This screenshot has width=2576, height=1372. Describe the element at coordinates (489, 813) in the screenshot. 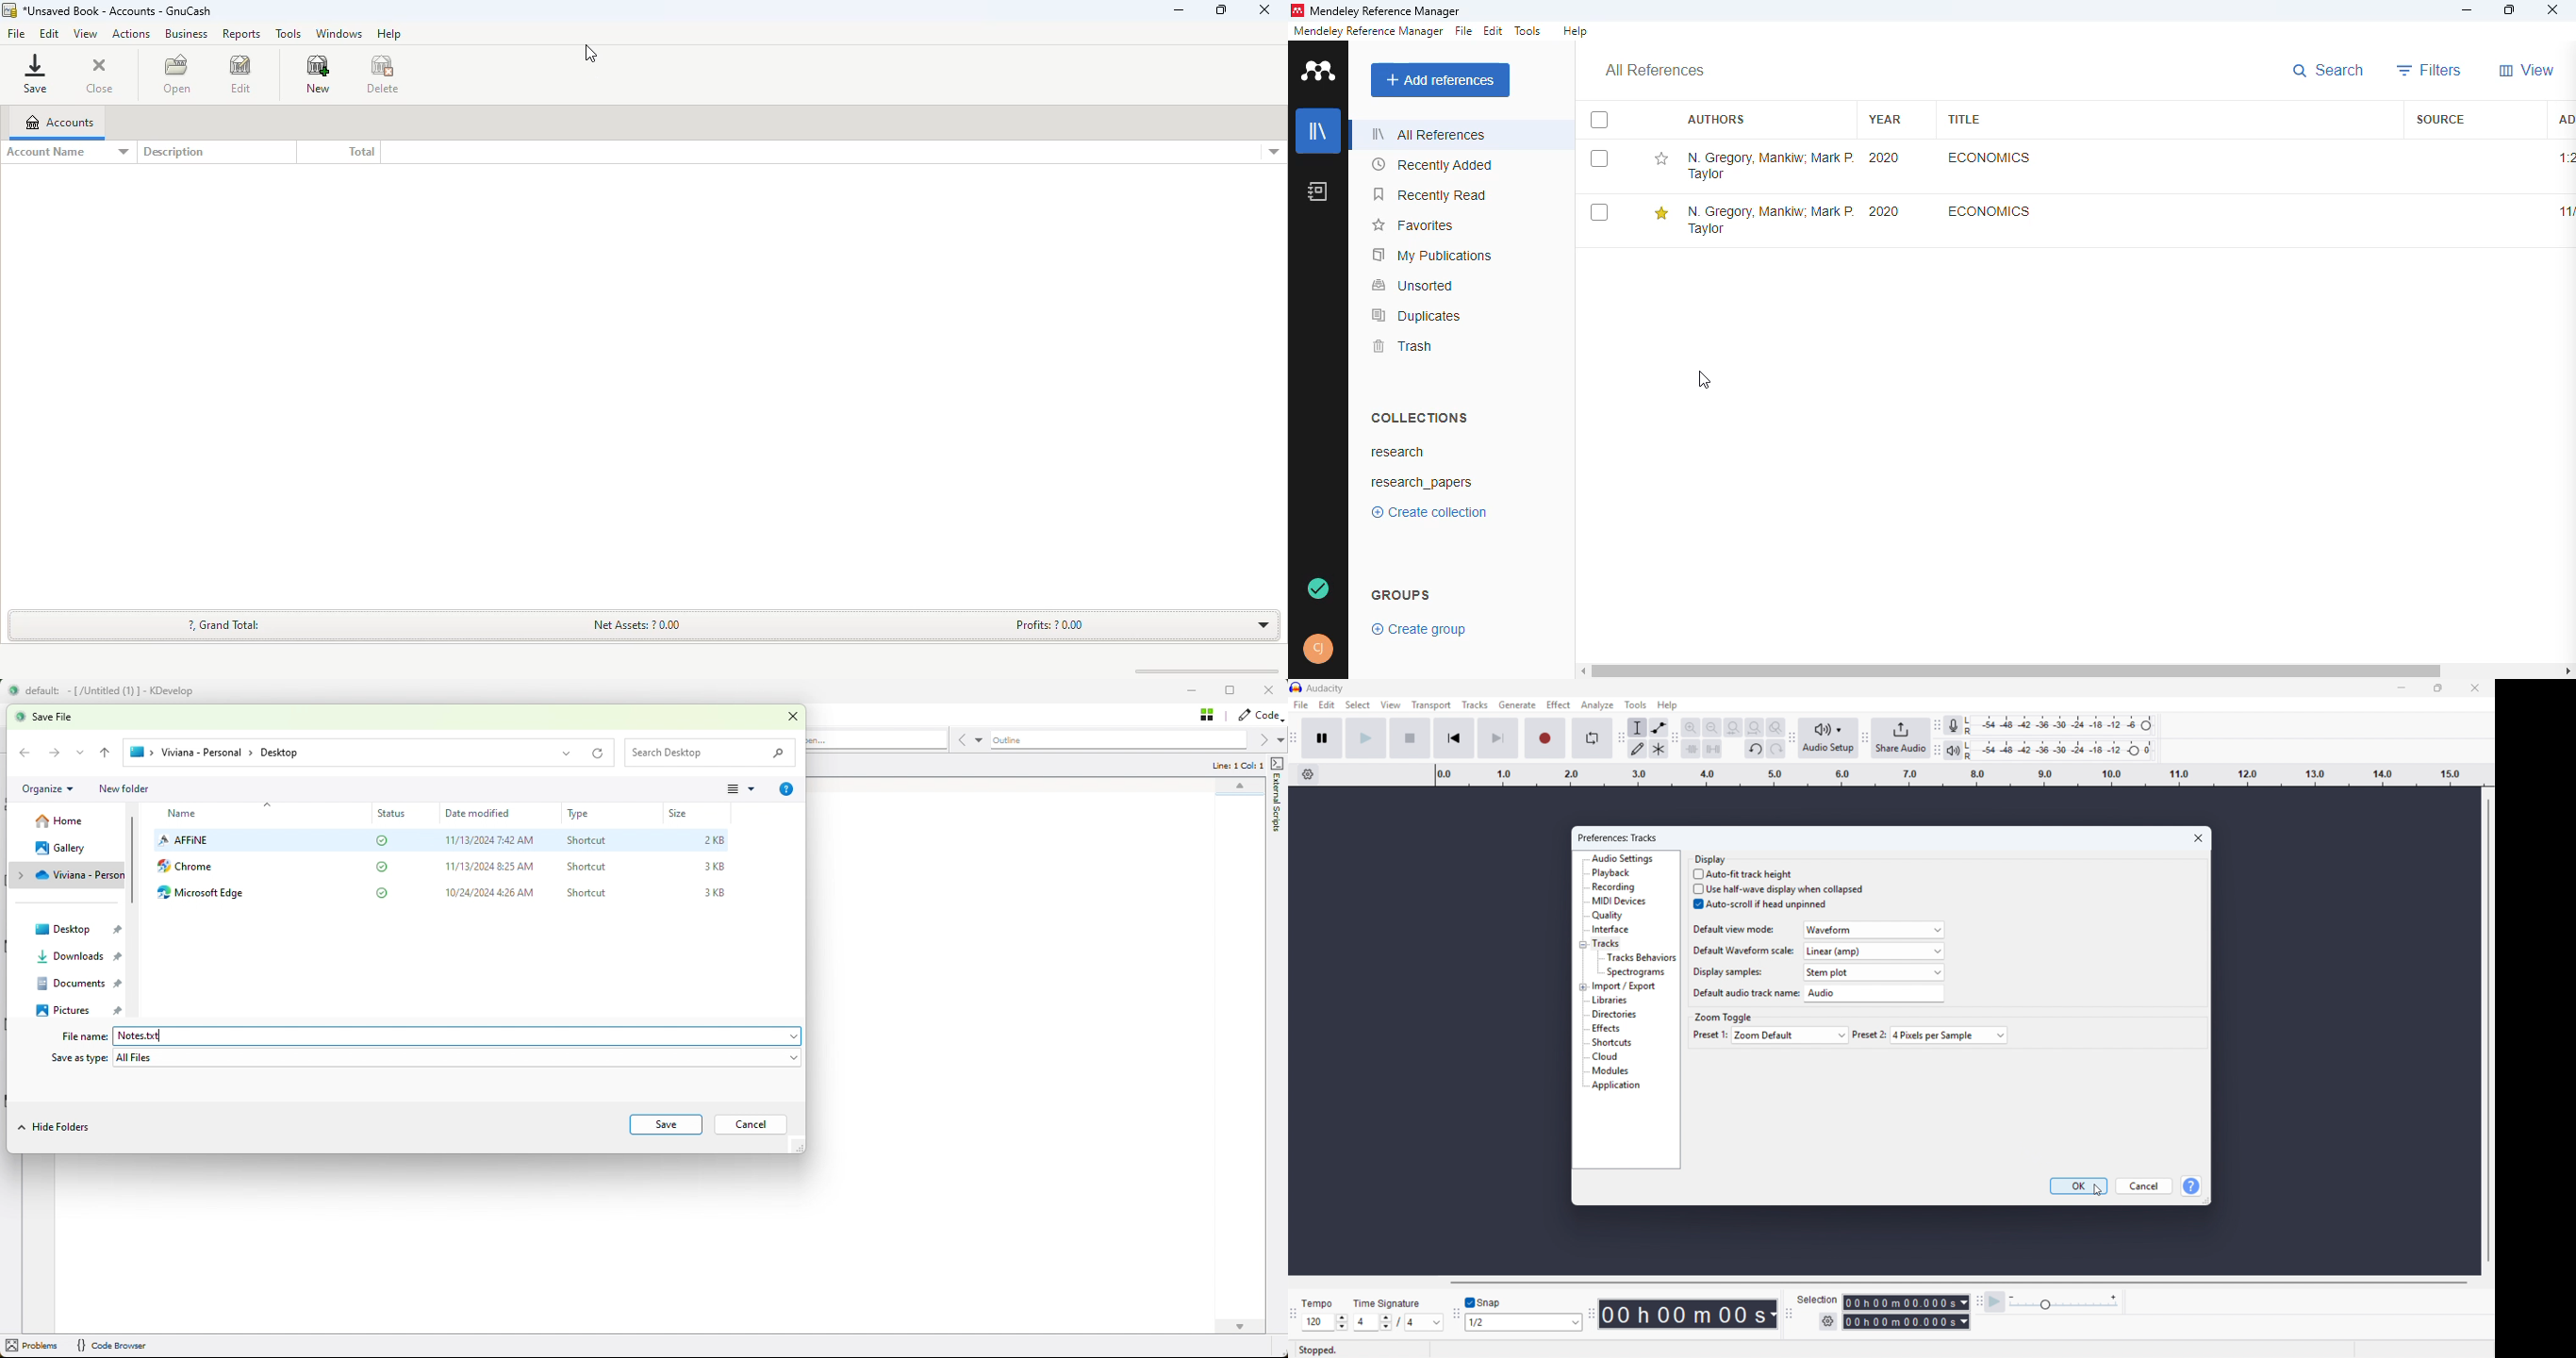

I see `date modified` at that location.